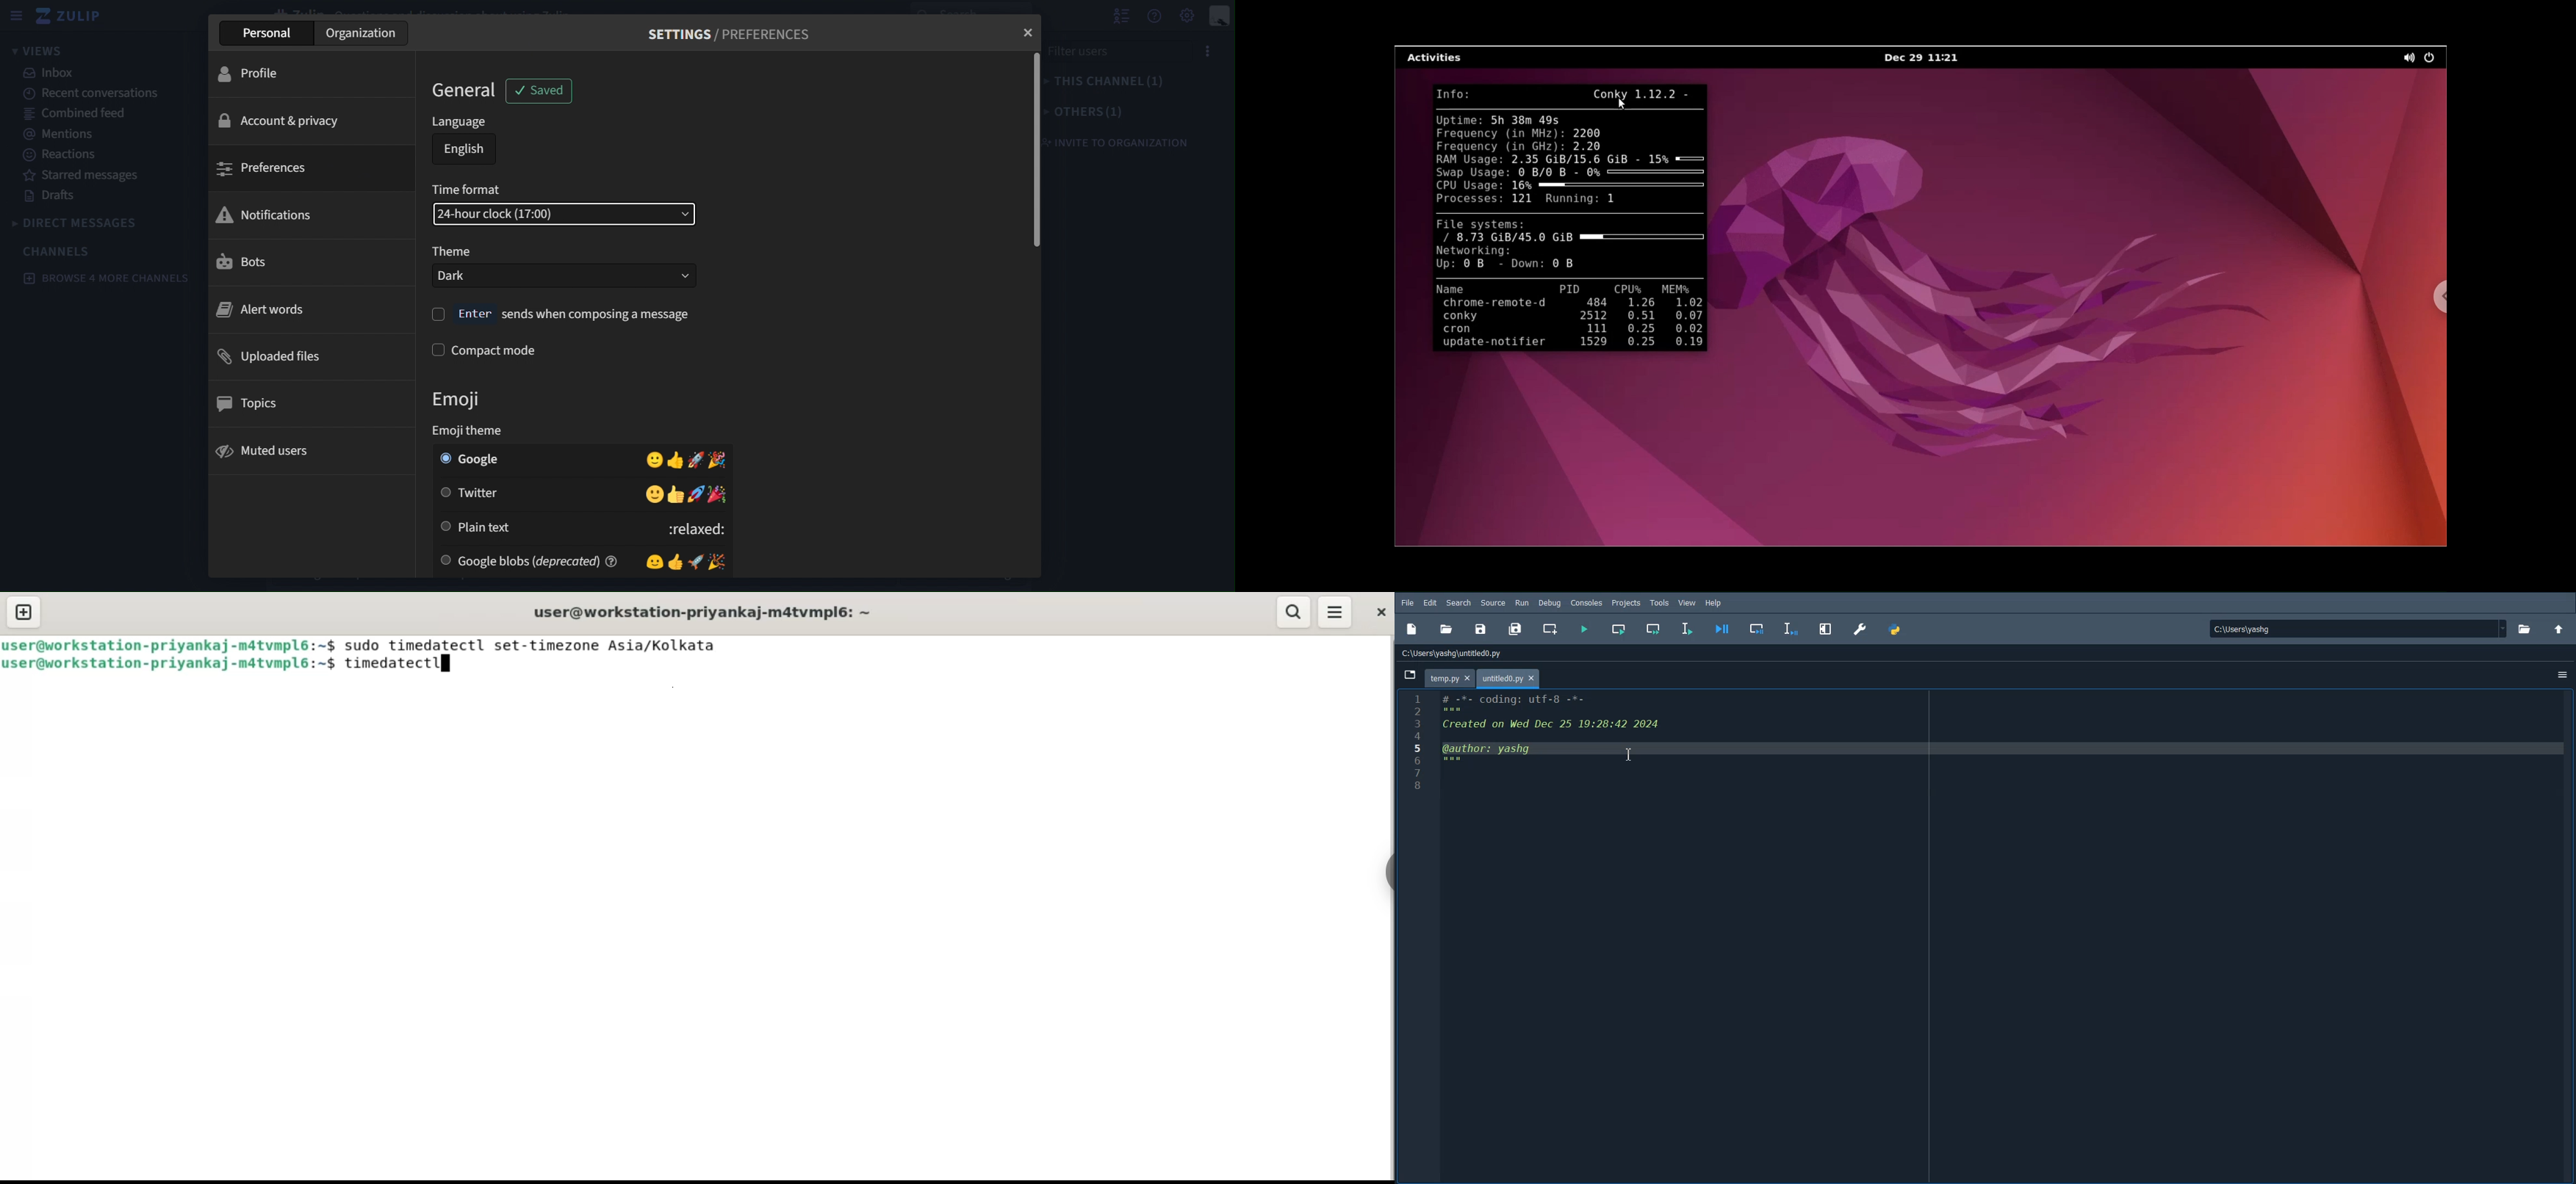 The width and height of the screenshot is (2576, 1204). I want to click on source, so click(1494, 603).